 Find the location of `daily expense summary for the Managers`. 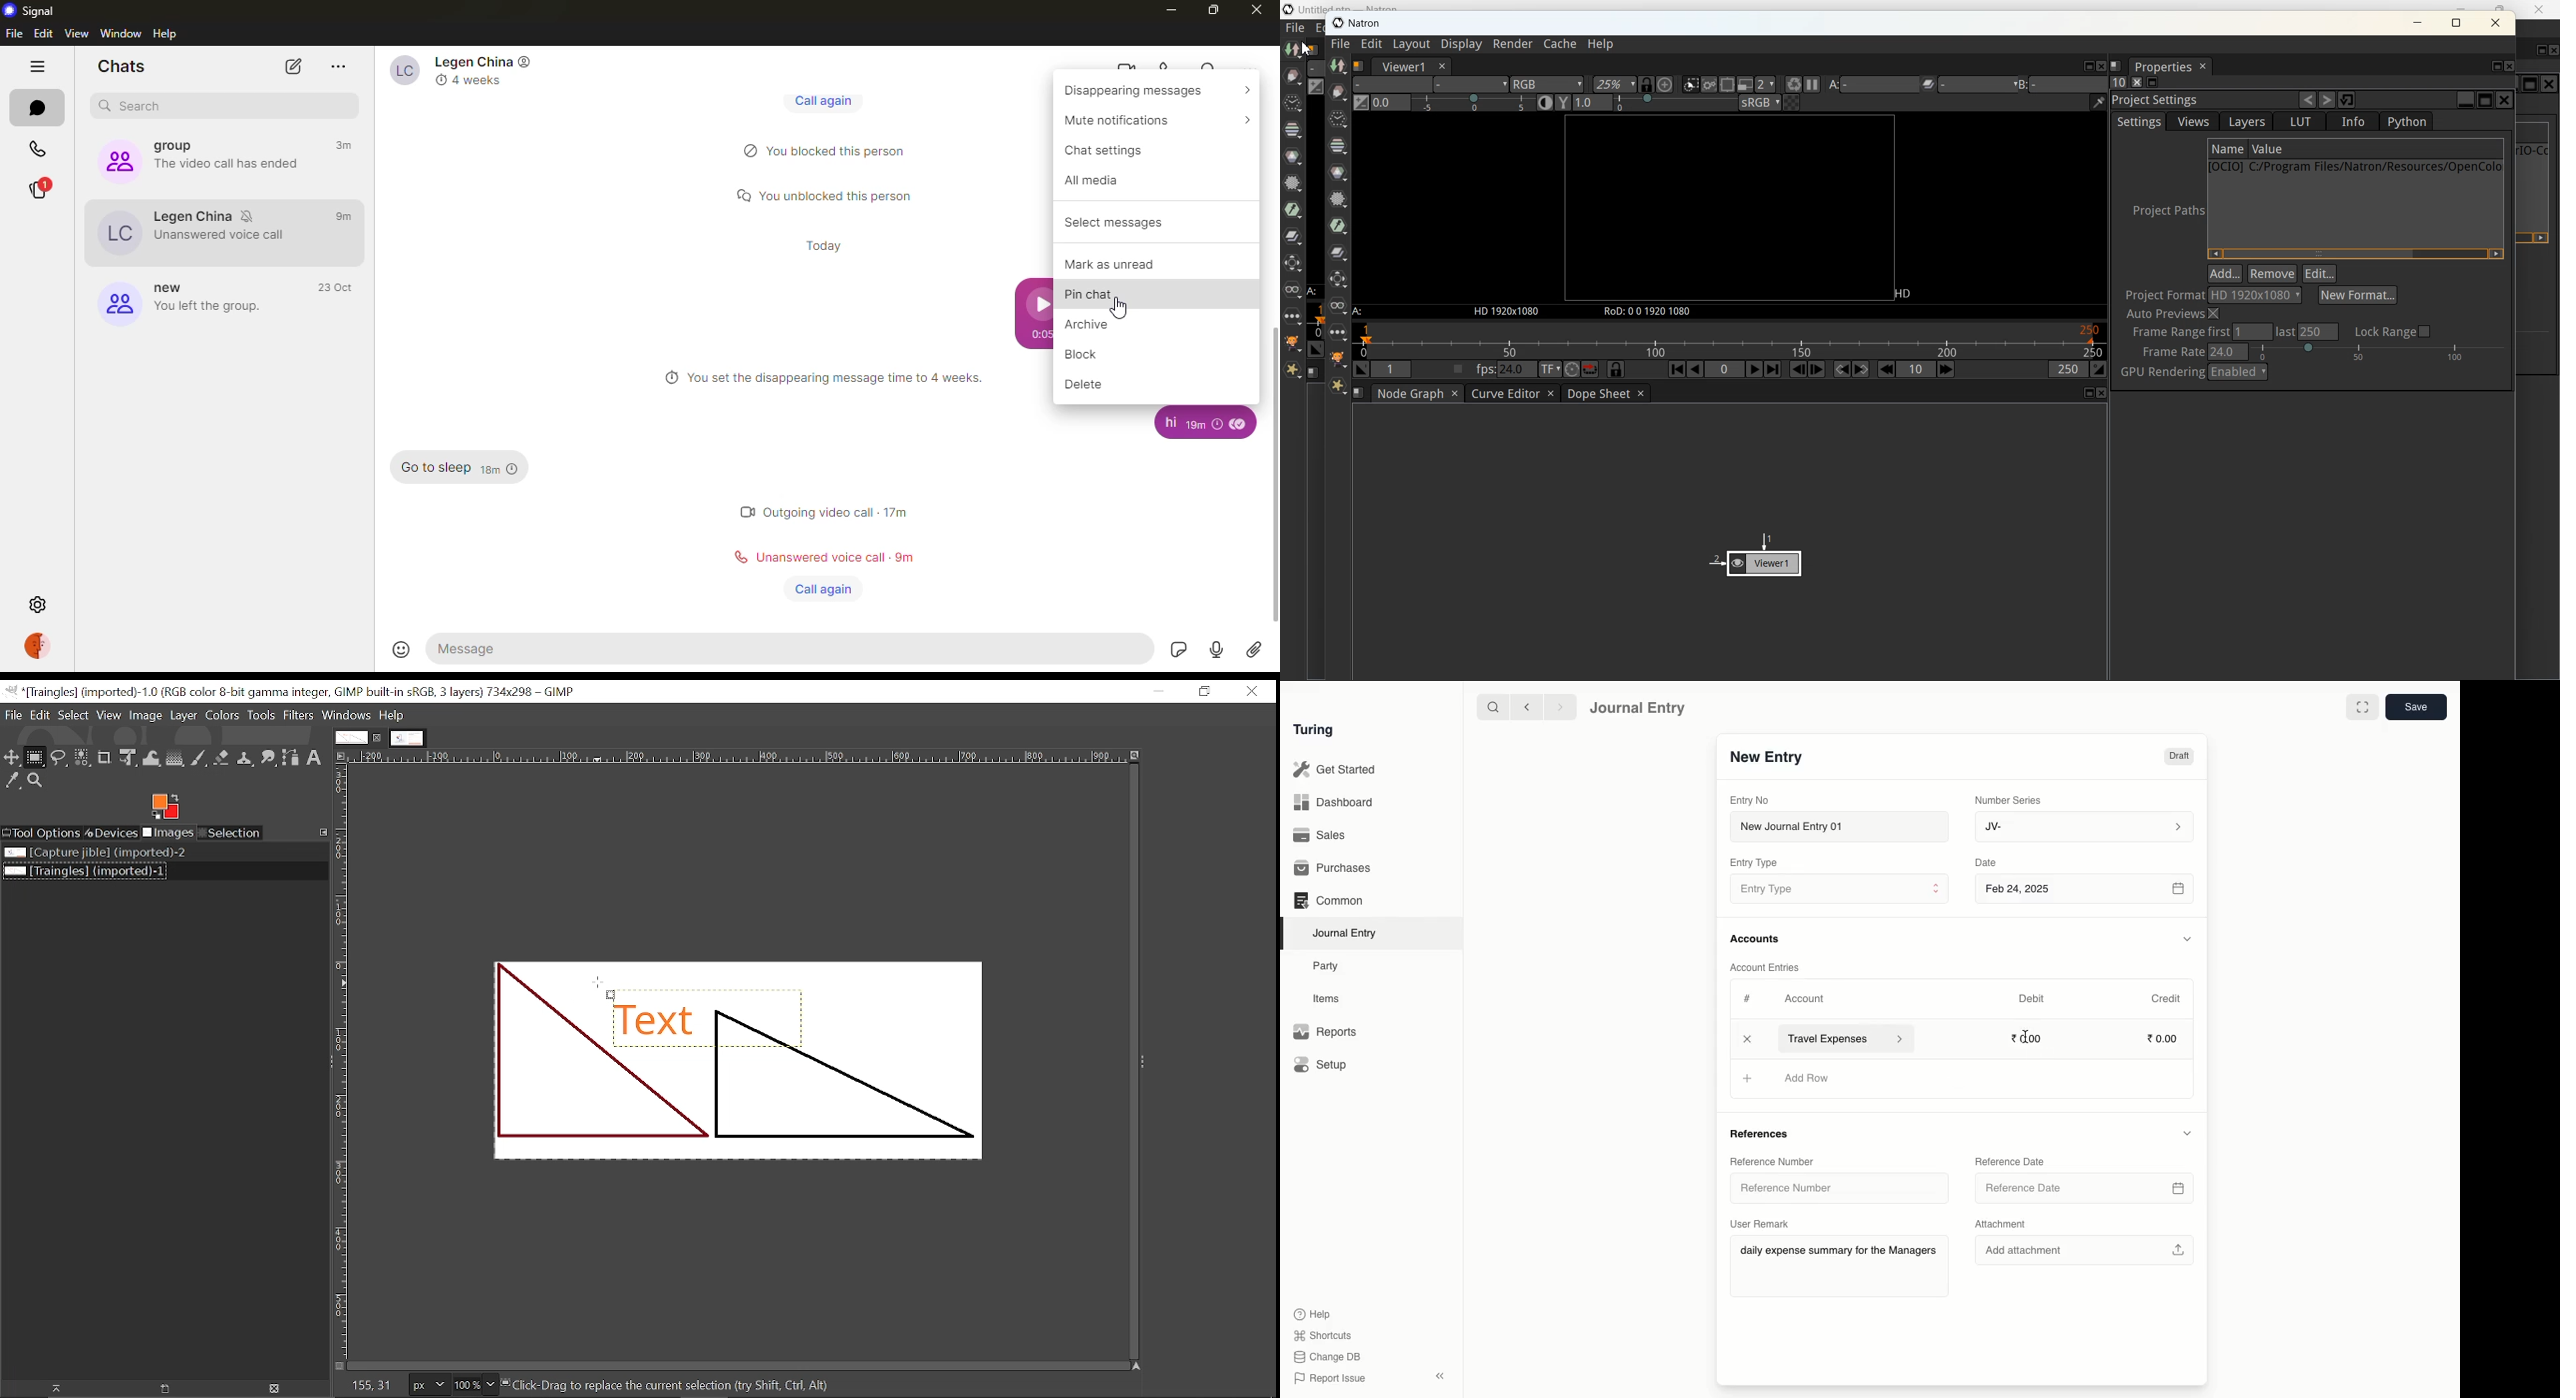

daily expense summary for the Managers is located at coordinates (1837, 1251).